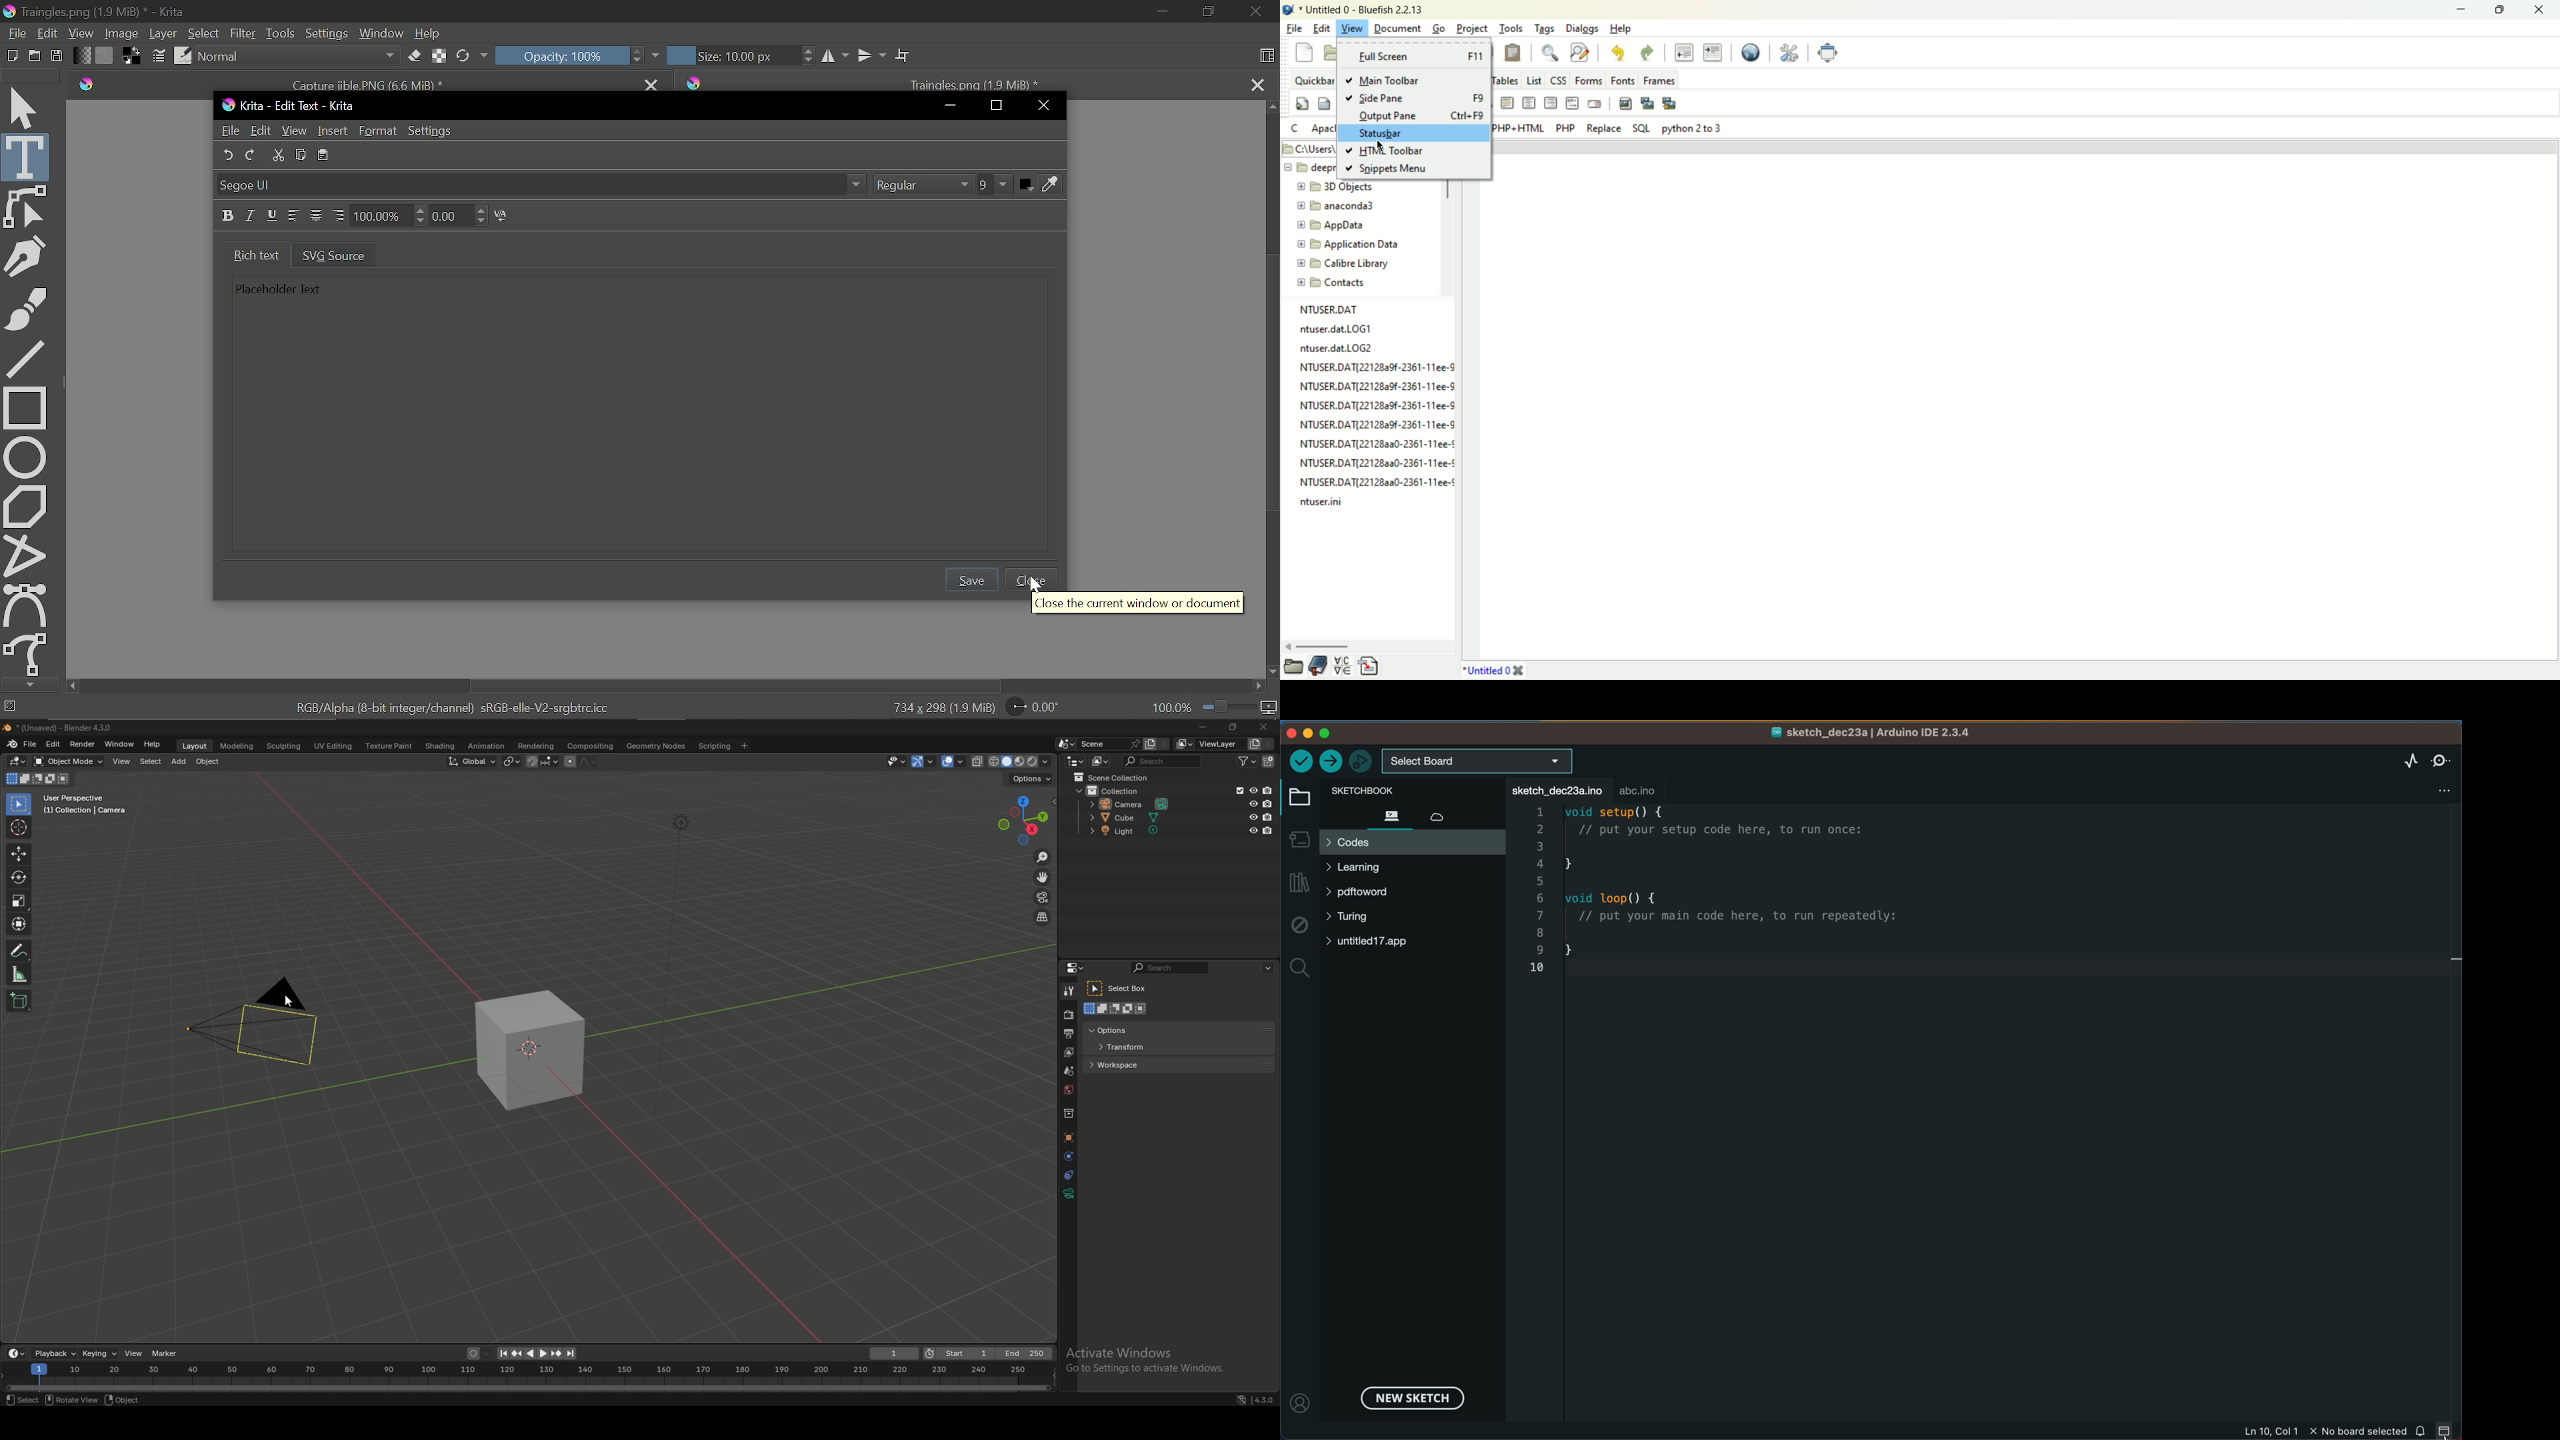  Describe the element at coordinates (8, 708) in the screenshot. I see `No selection` at that location.